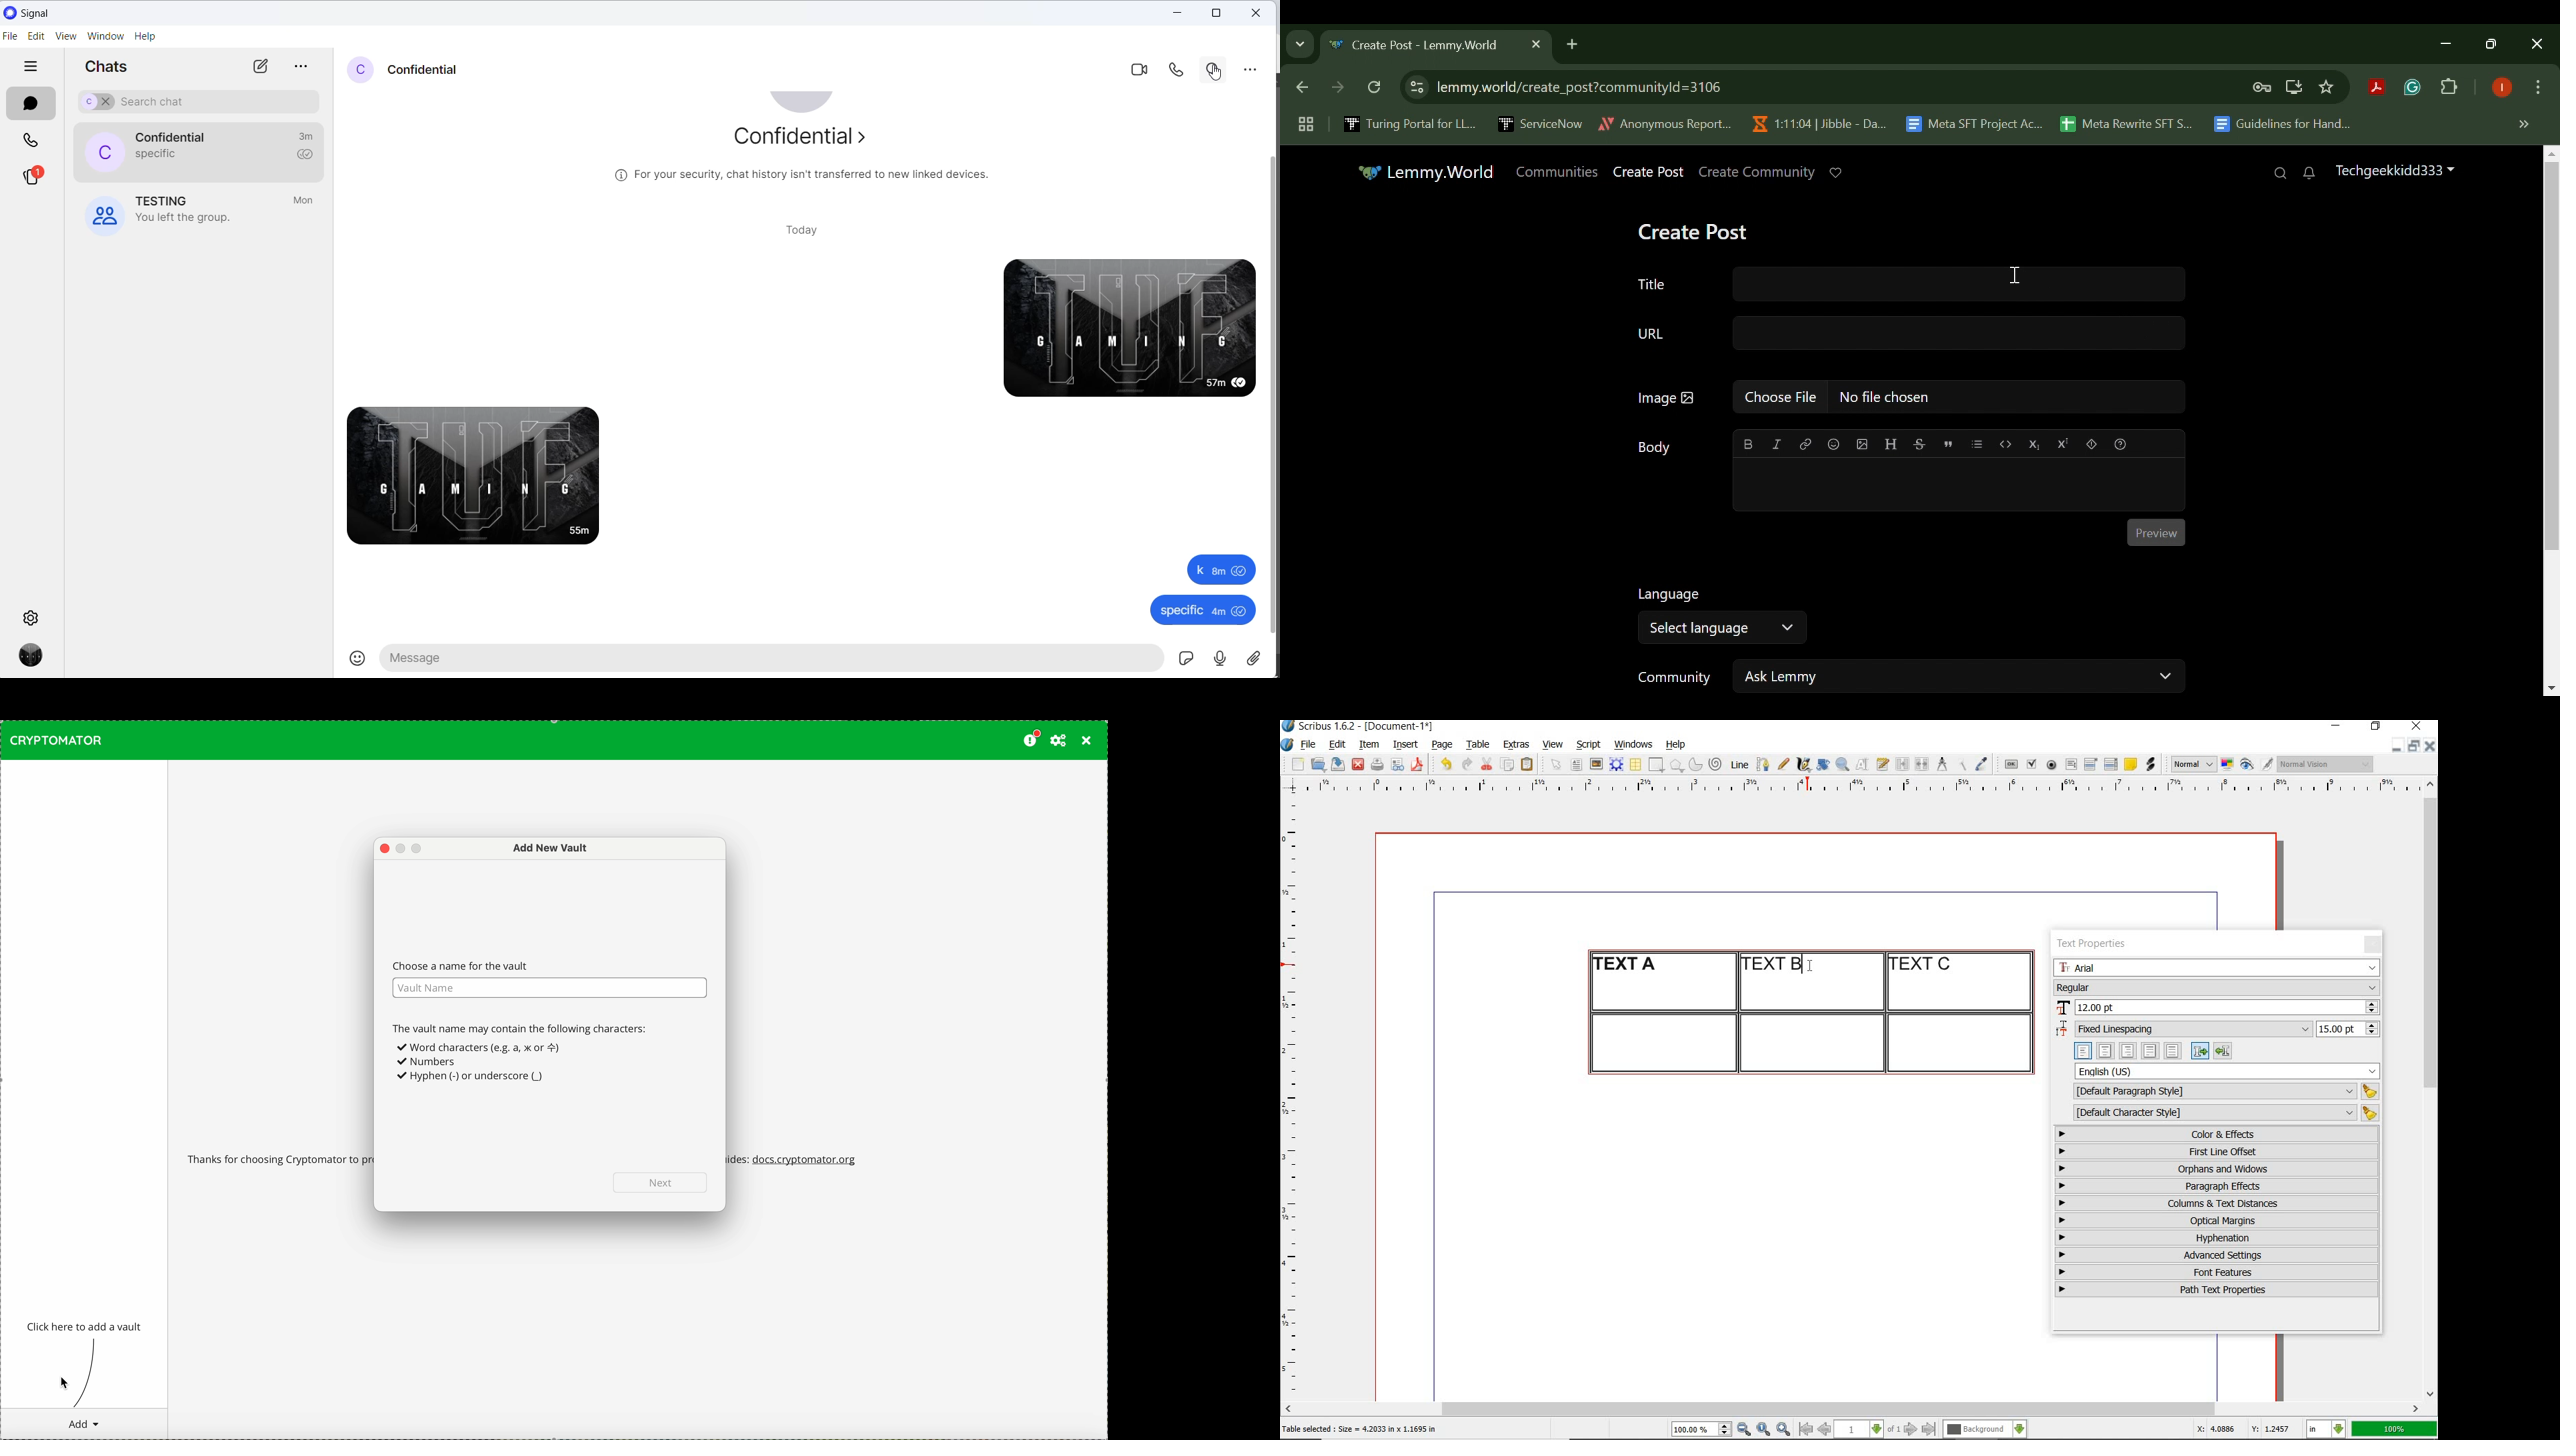  Describe the element at coordinates (2218, 1152) in the screenshot. I see `first line offset` at that location.